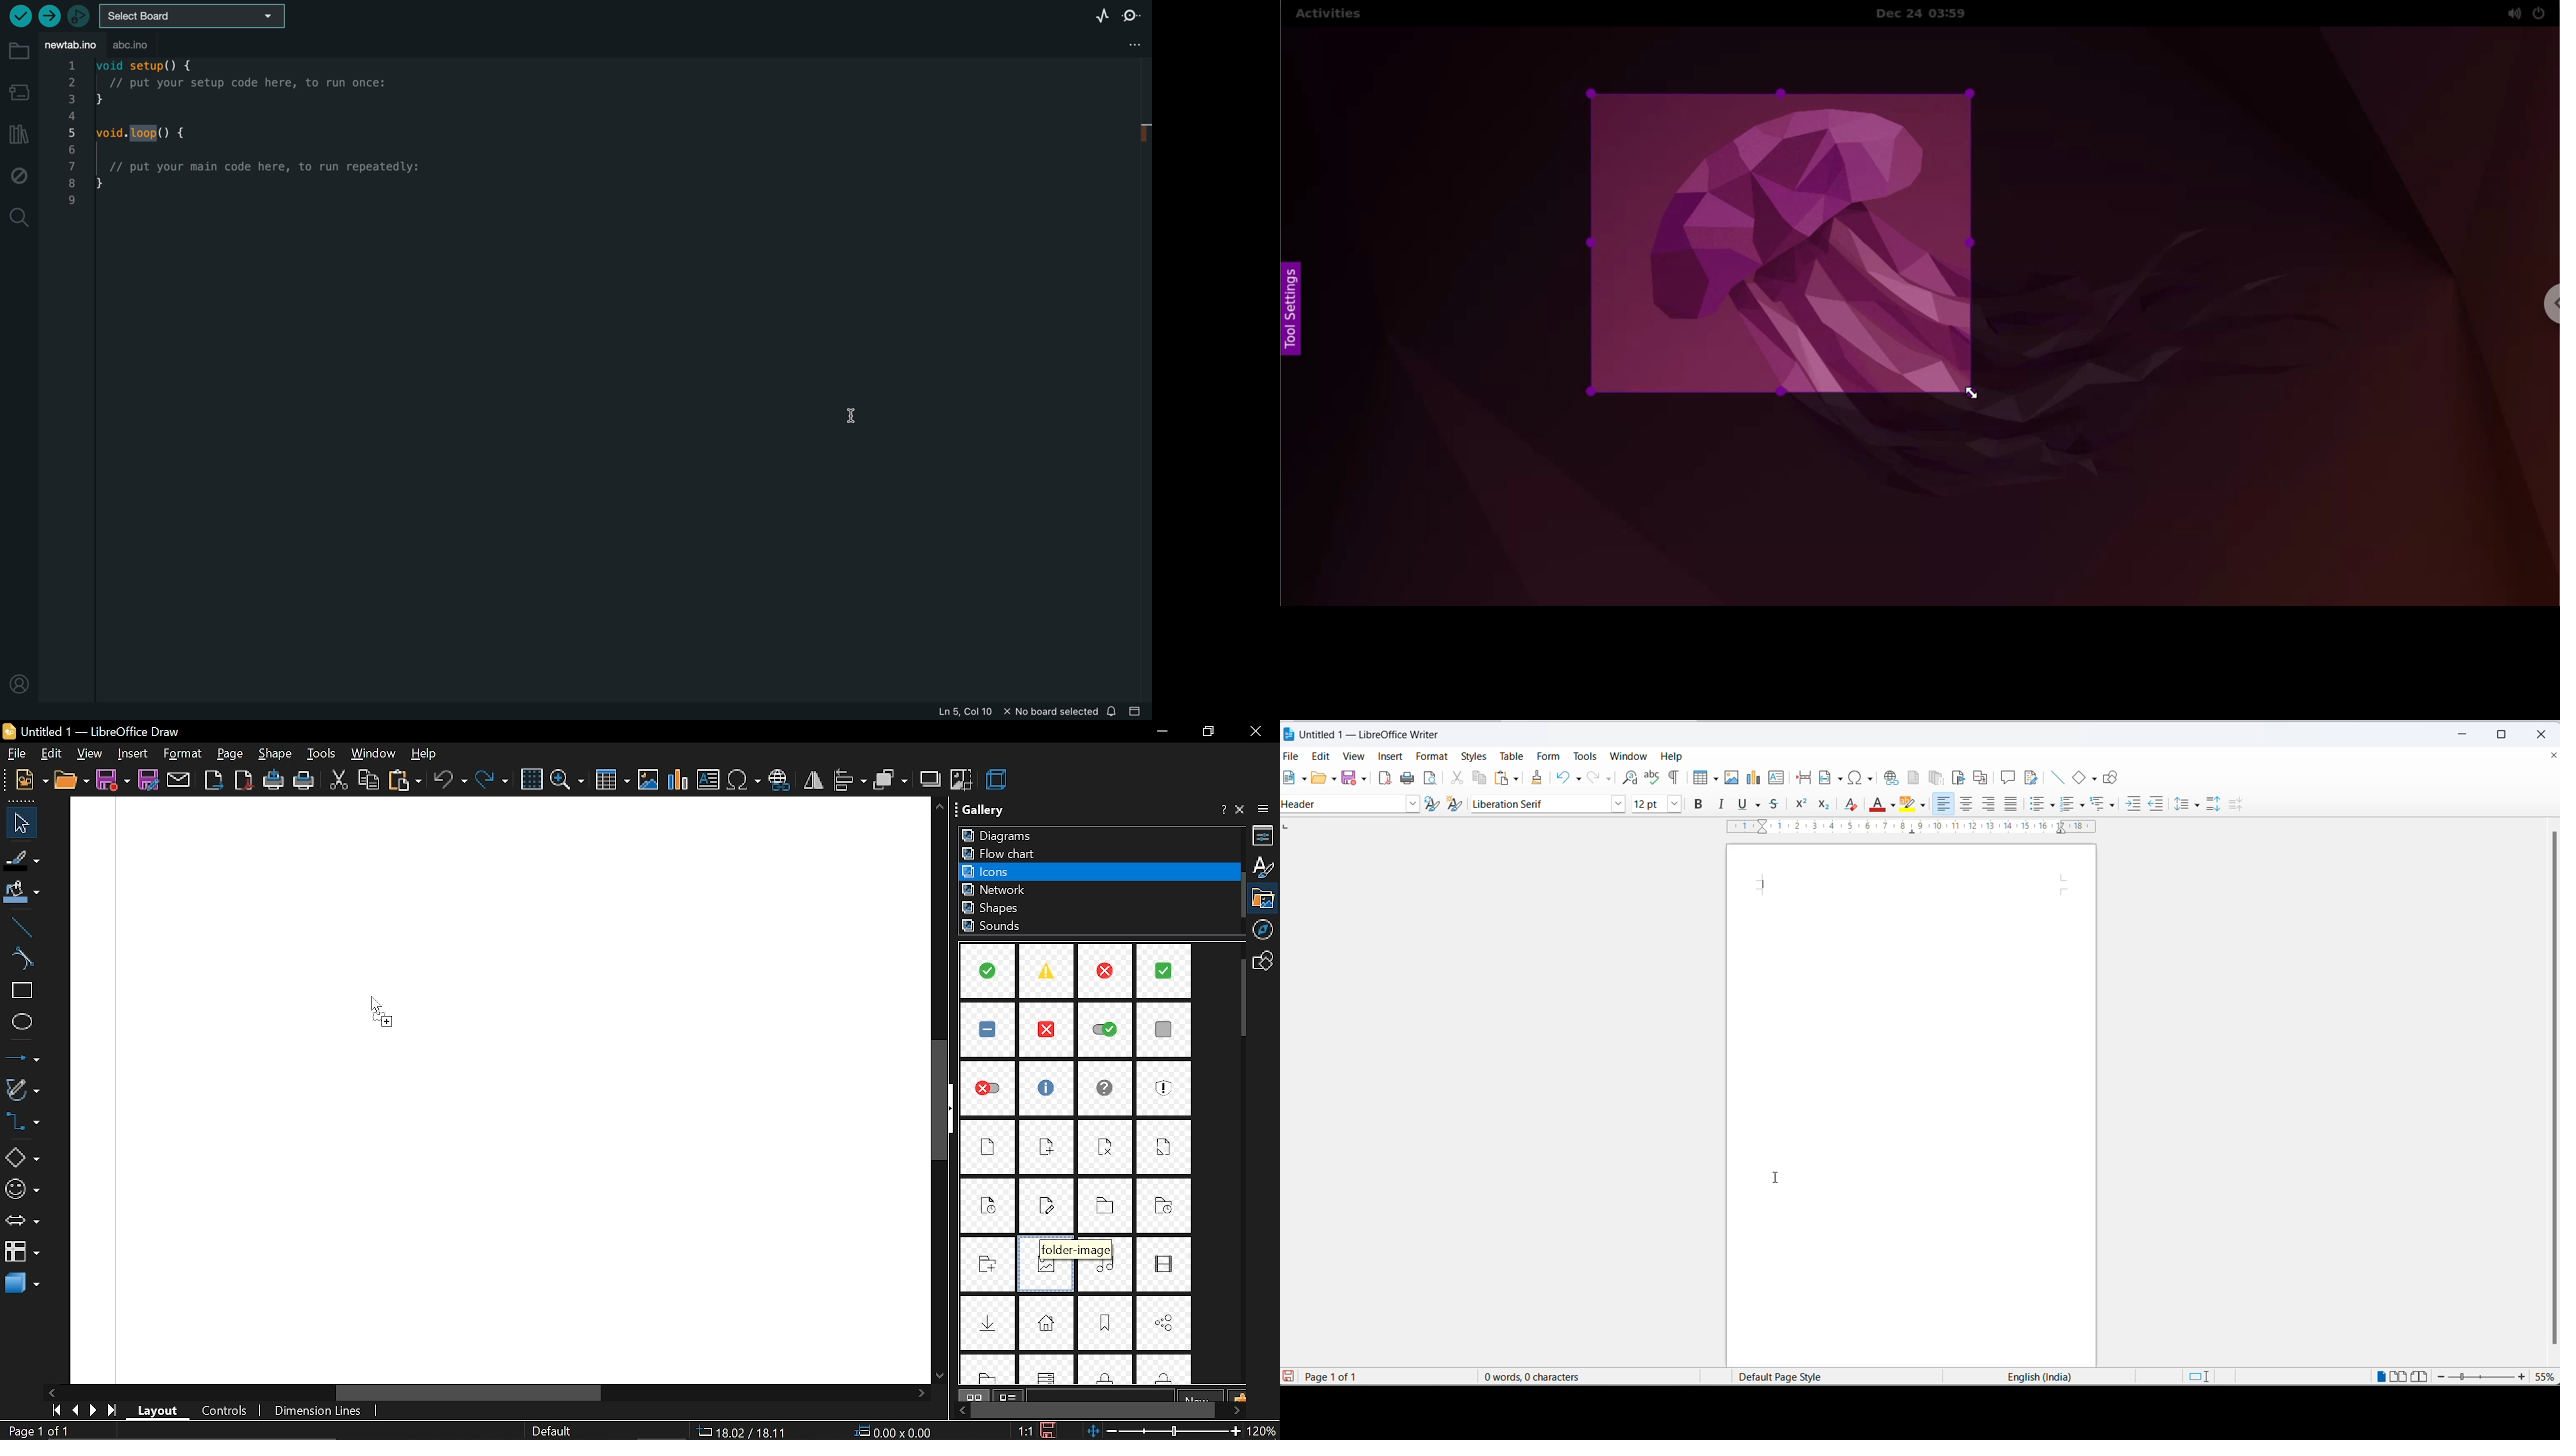  I want to click on undo, so click(449, 781).